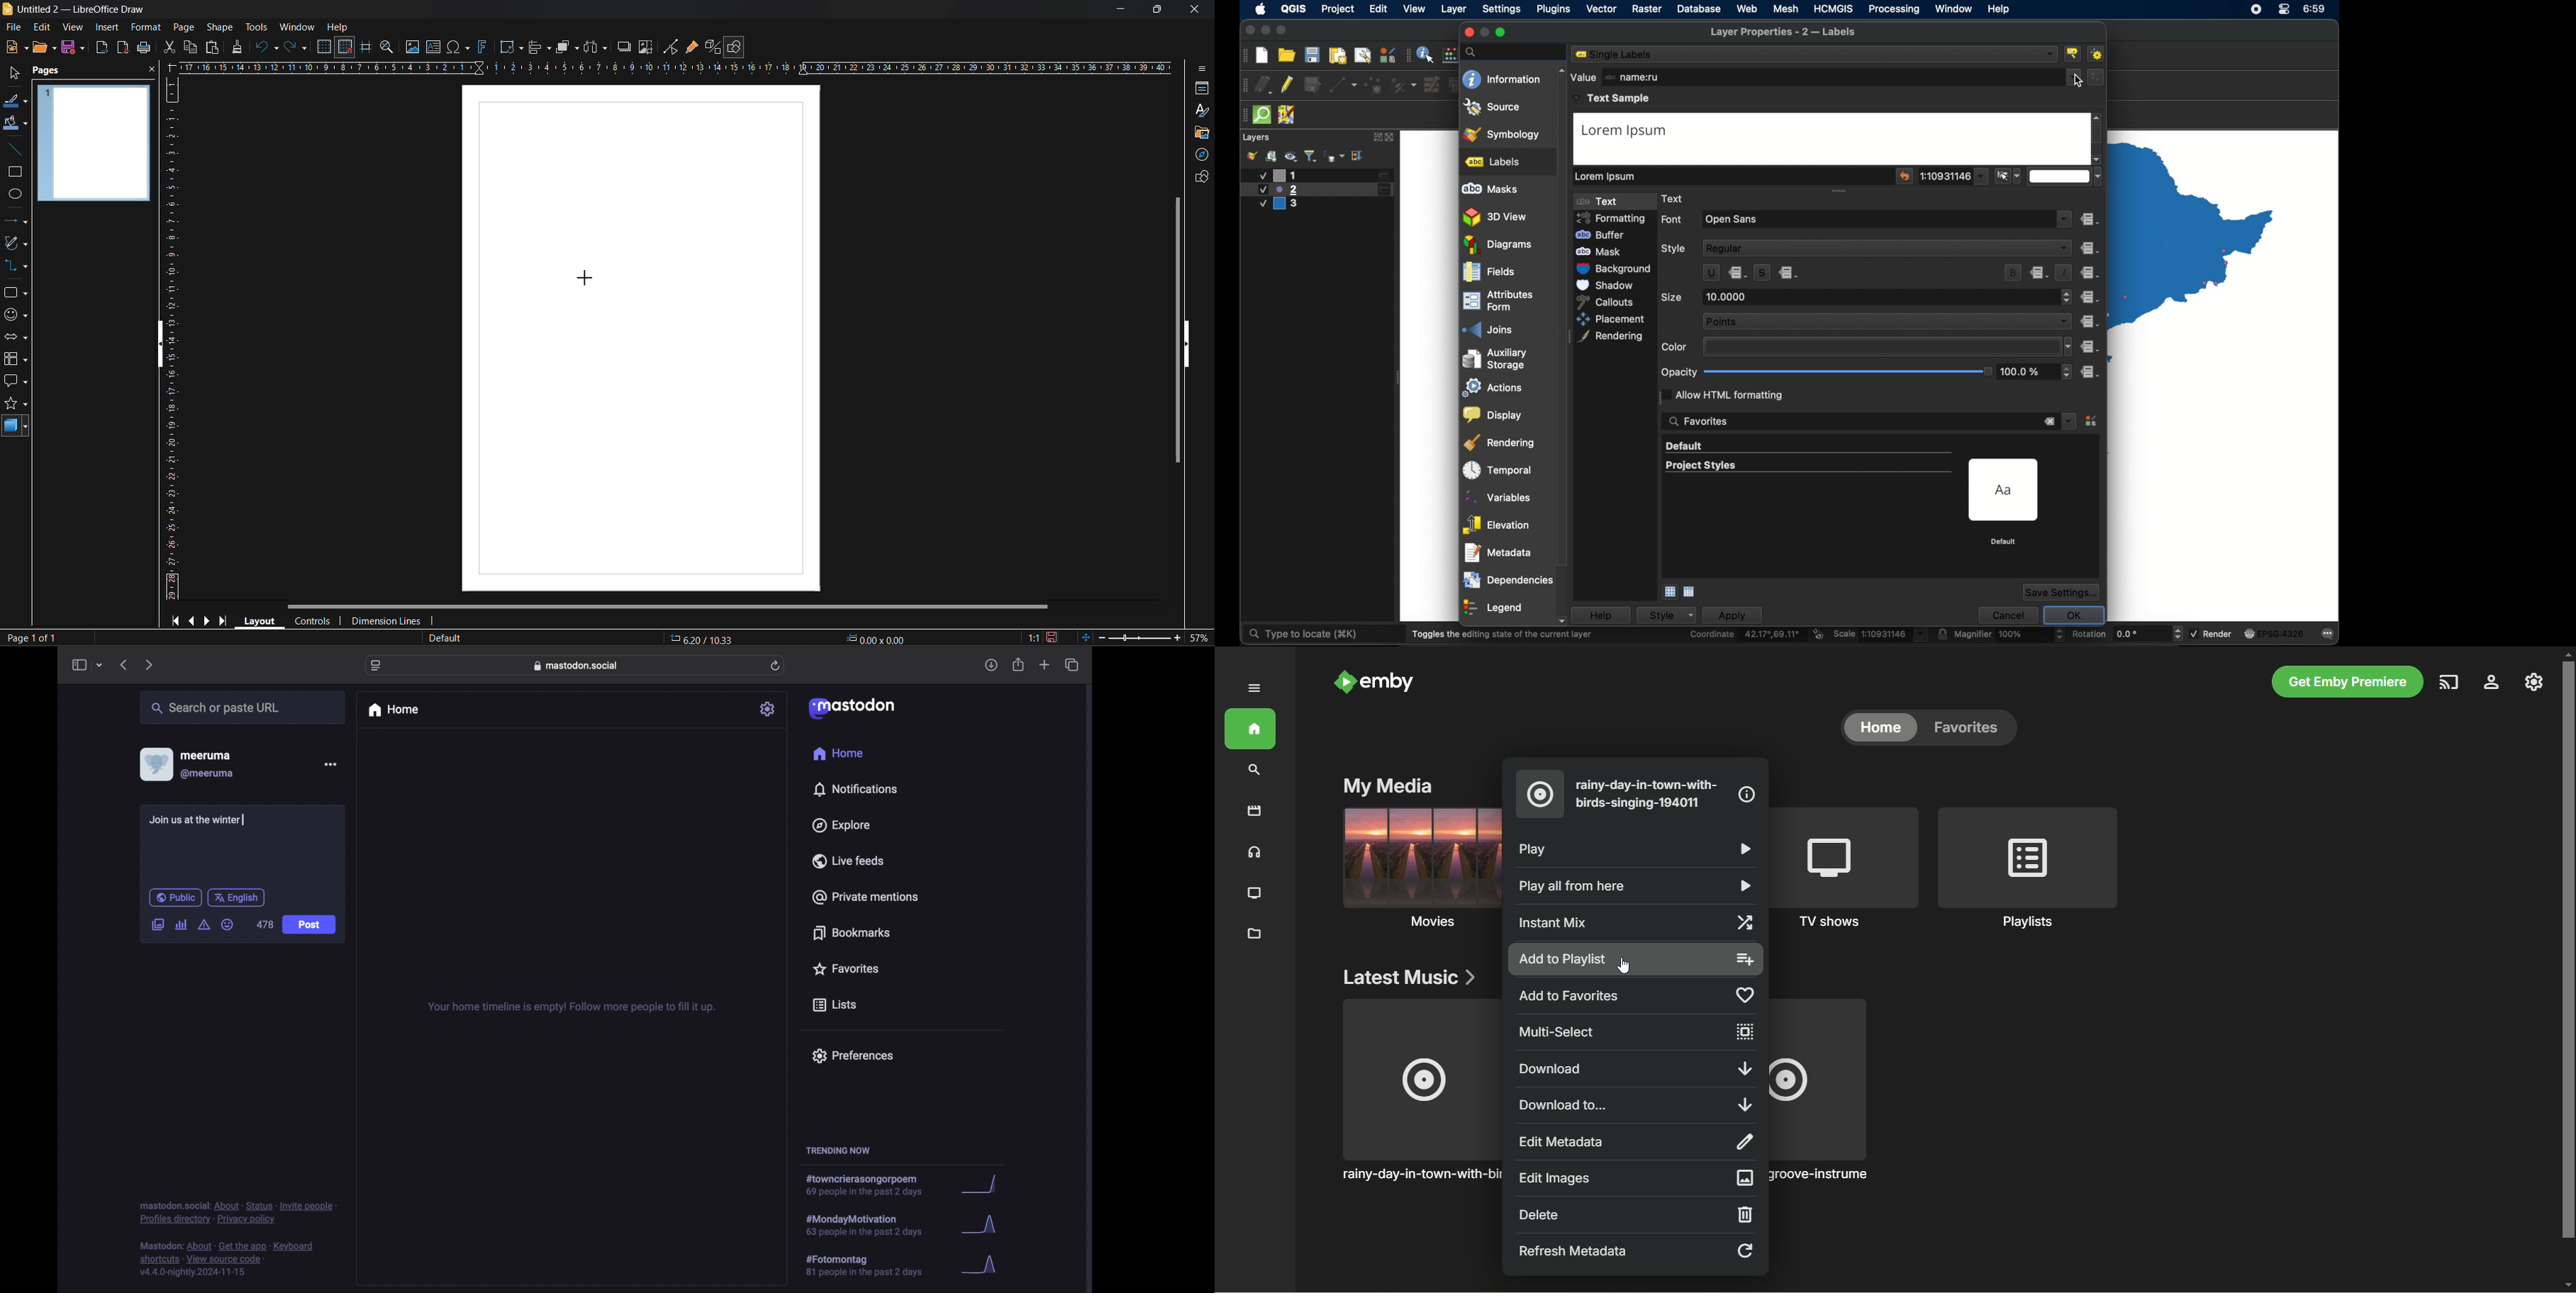 The image size is (2576, 1316). Describe the element at coordinates (2449, 683) in the screenshot. I see `play on another device` at that location.